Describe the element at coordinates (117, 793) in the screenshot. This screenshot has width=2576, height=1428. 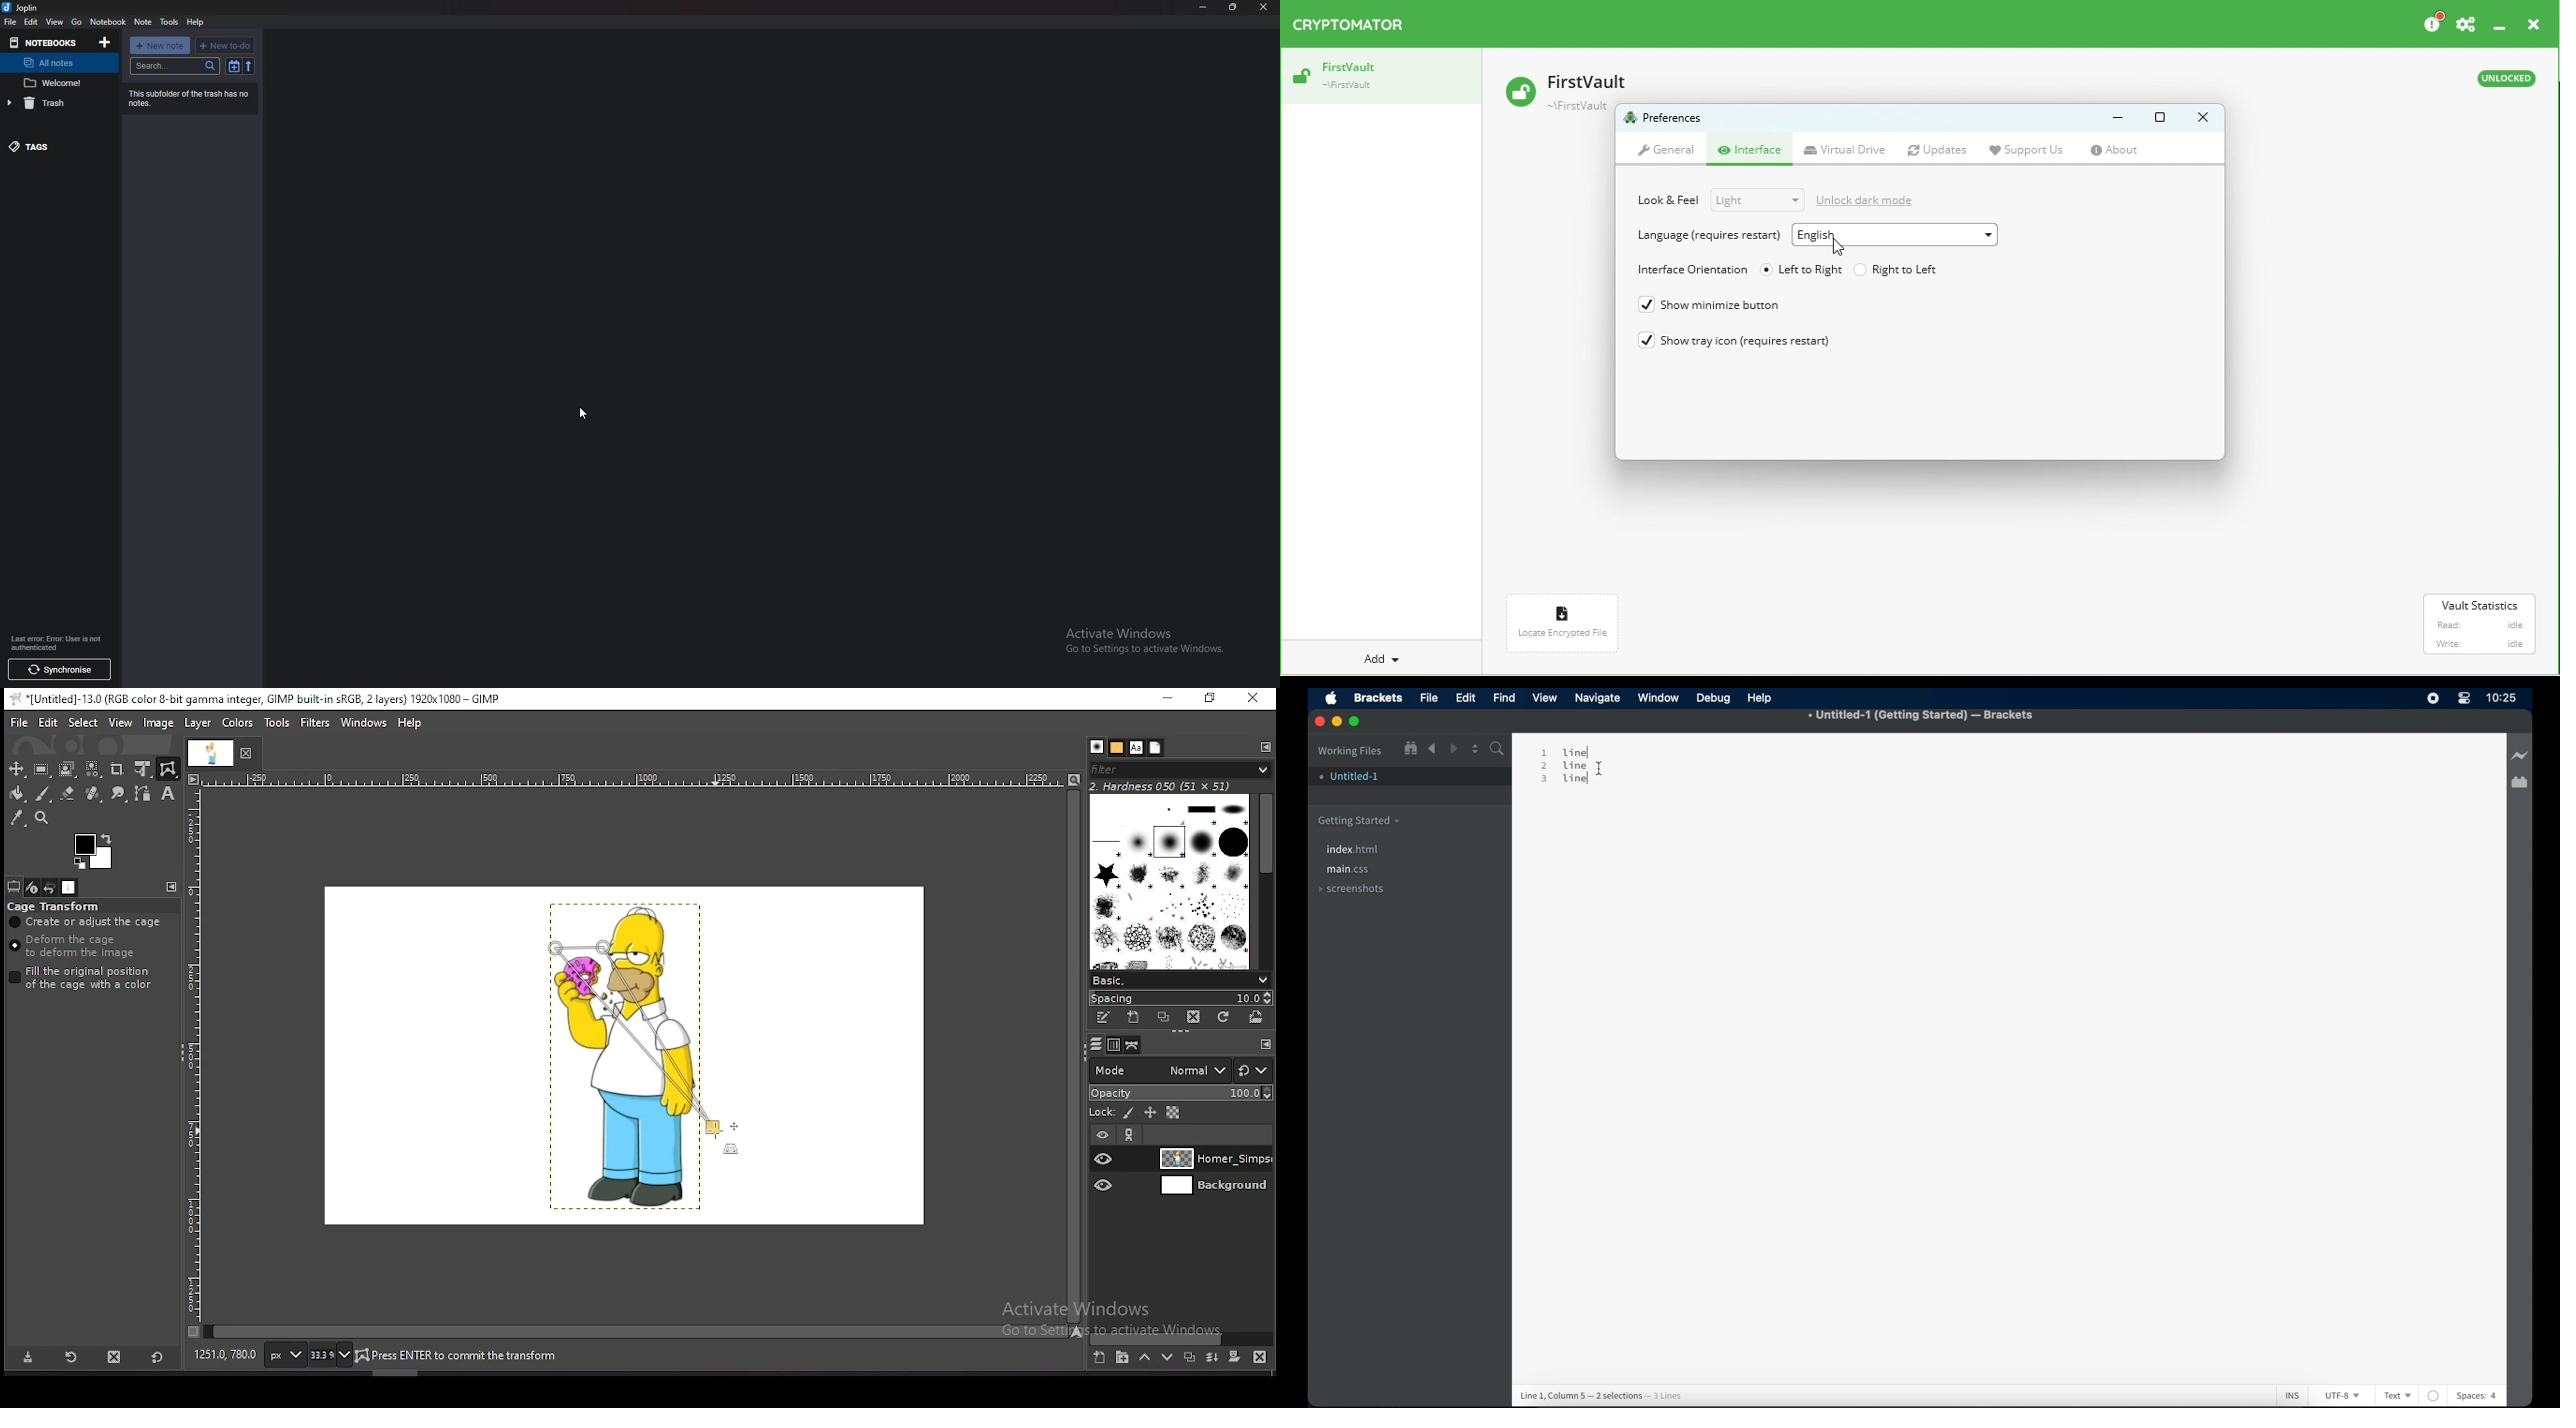
I see `smudge tool` at that location.